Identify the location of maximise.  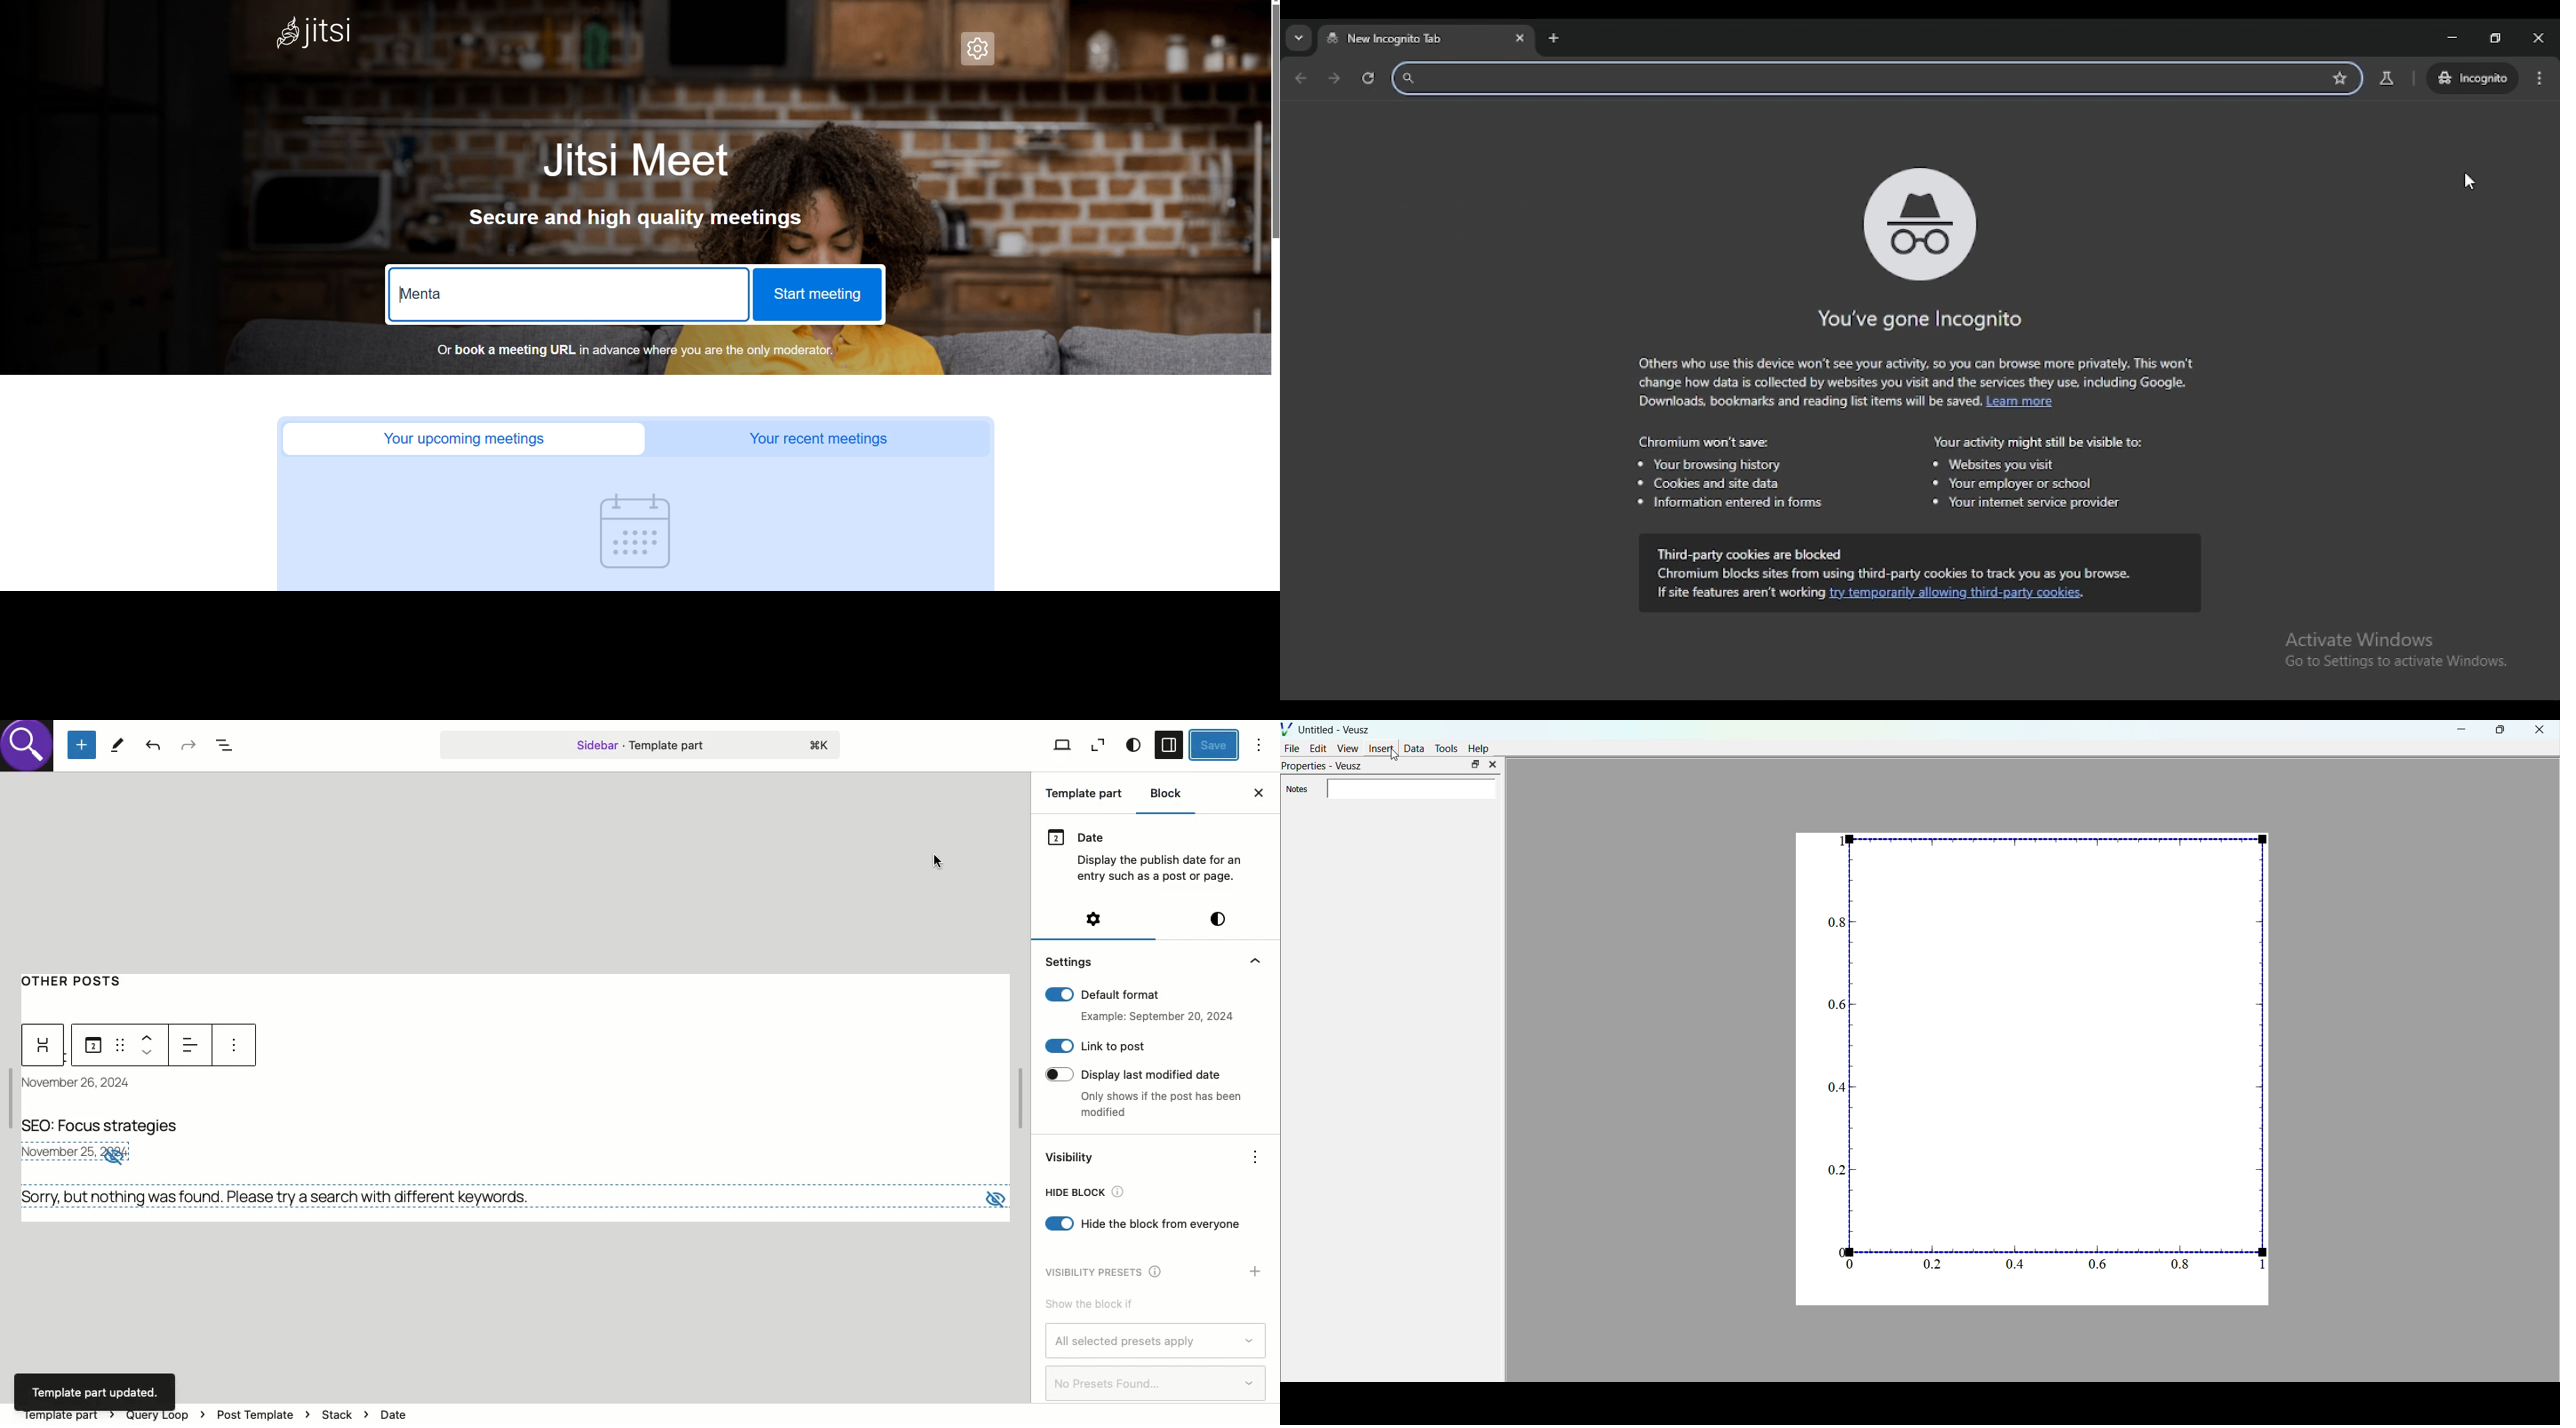
(1475, 764).